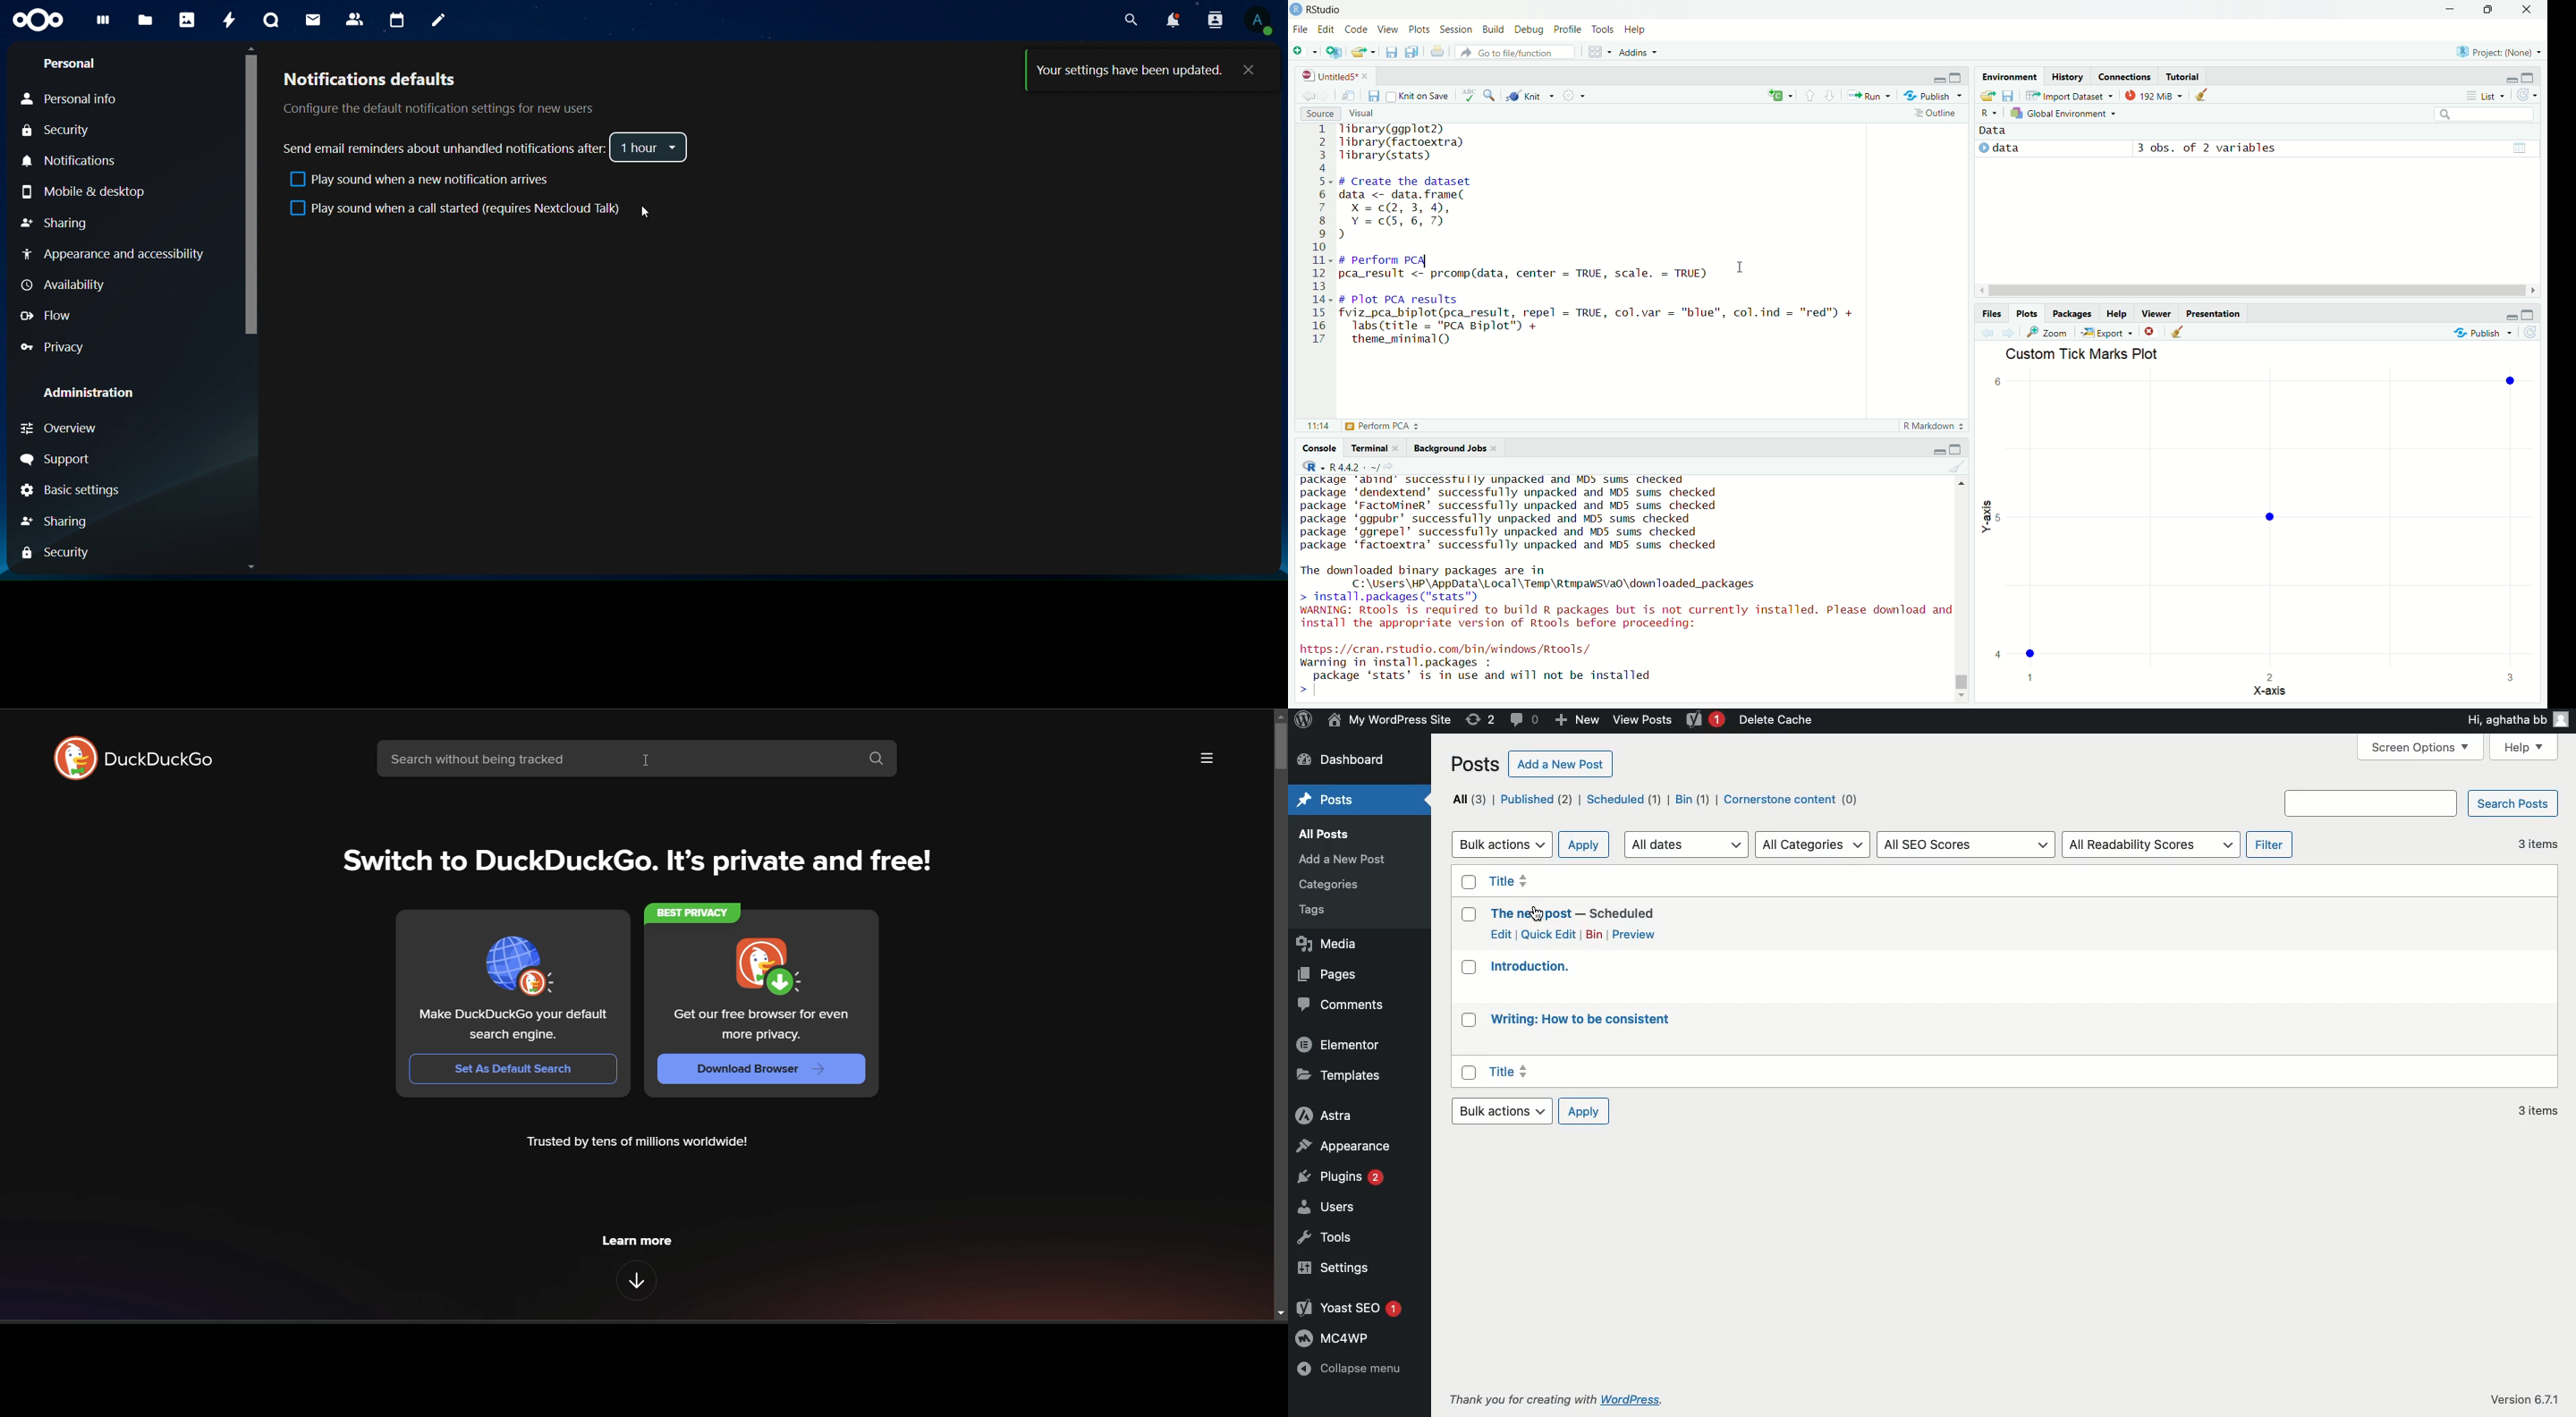 Image resolution: width=2576 pixels, height=1428 pixels. I want to click on R language, so click(1312, 466).